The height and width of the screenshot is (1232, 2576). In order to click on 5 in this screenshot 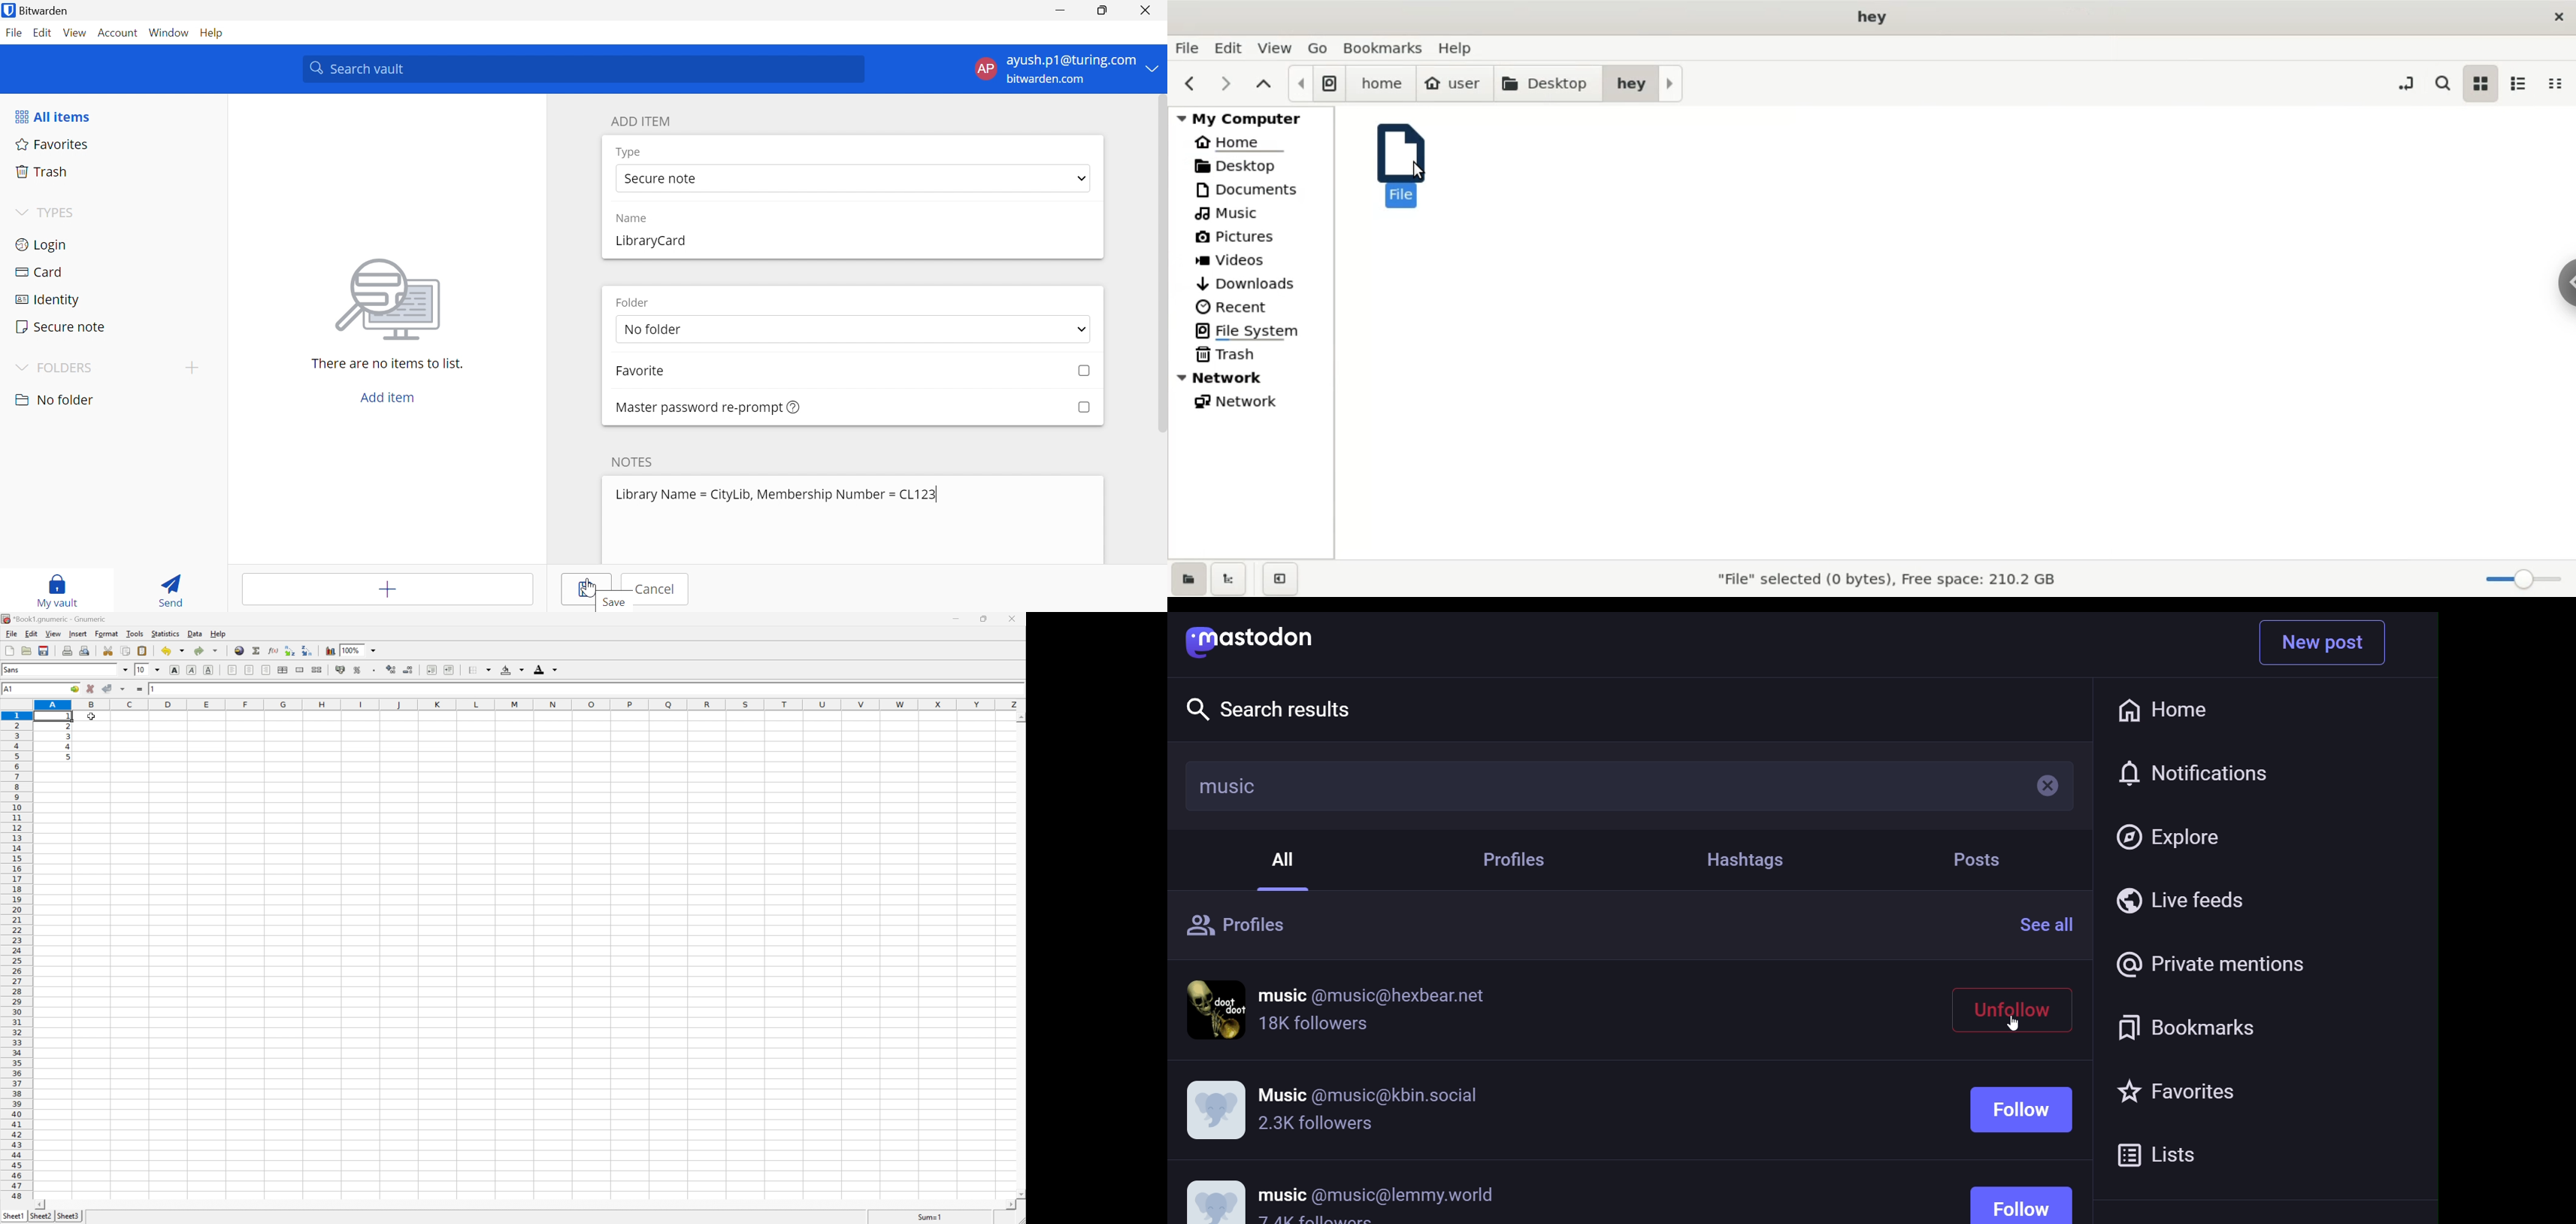, I will do `click(69, 757)`.